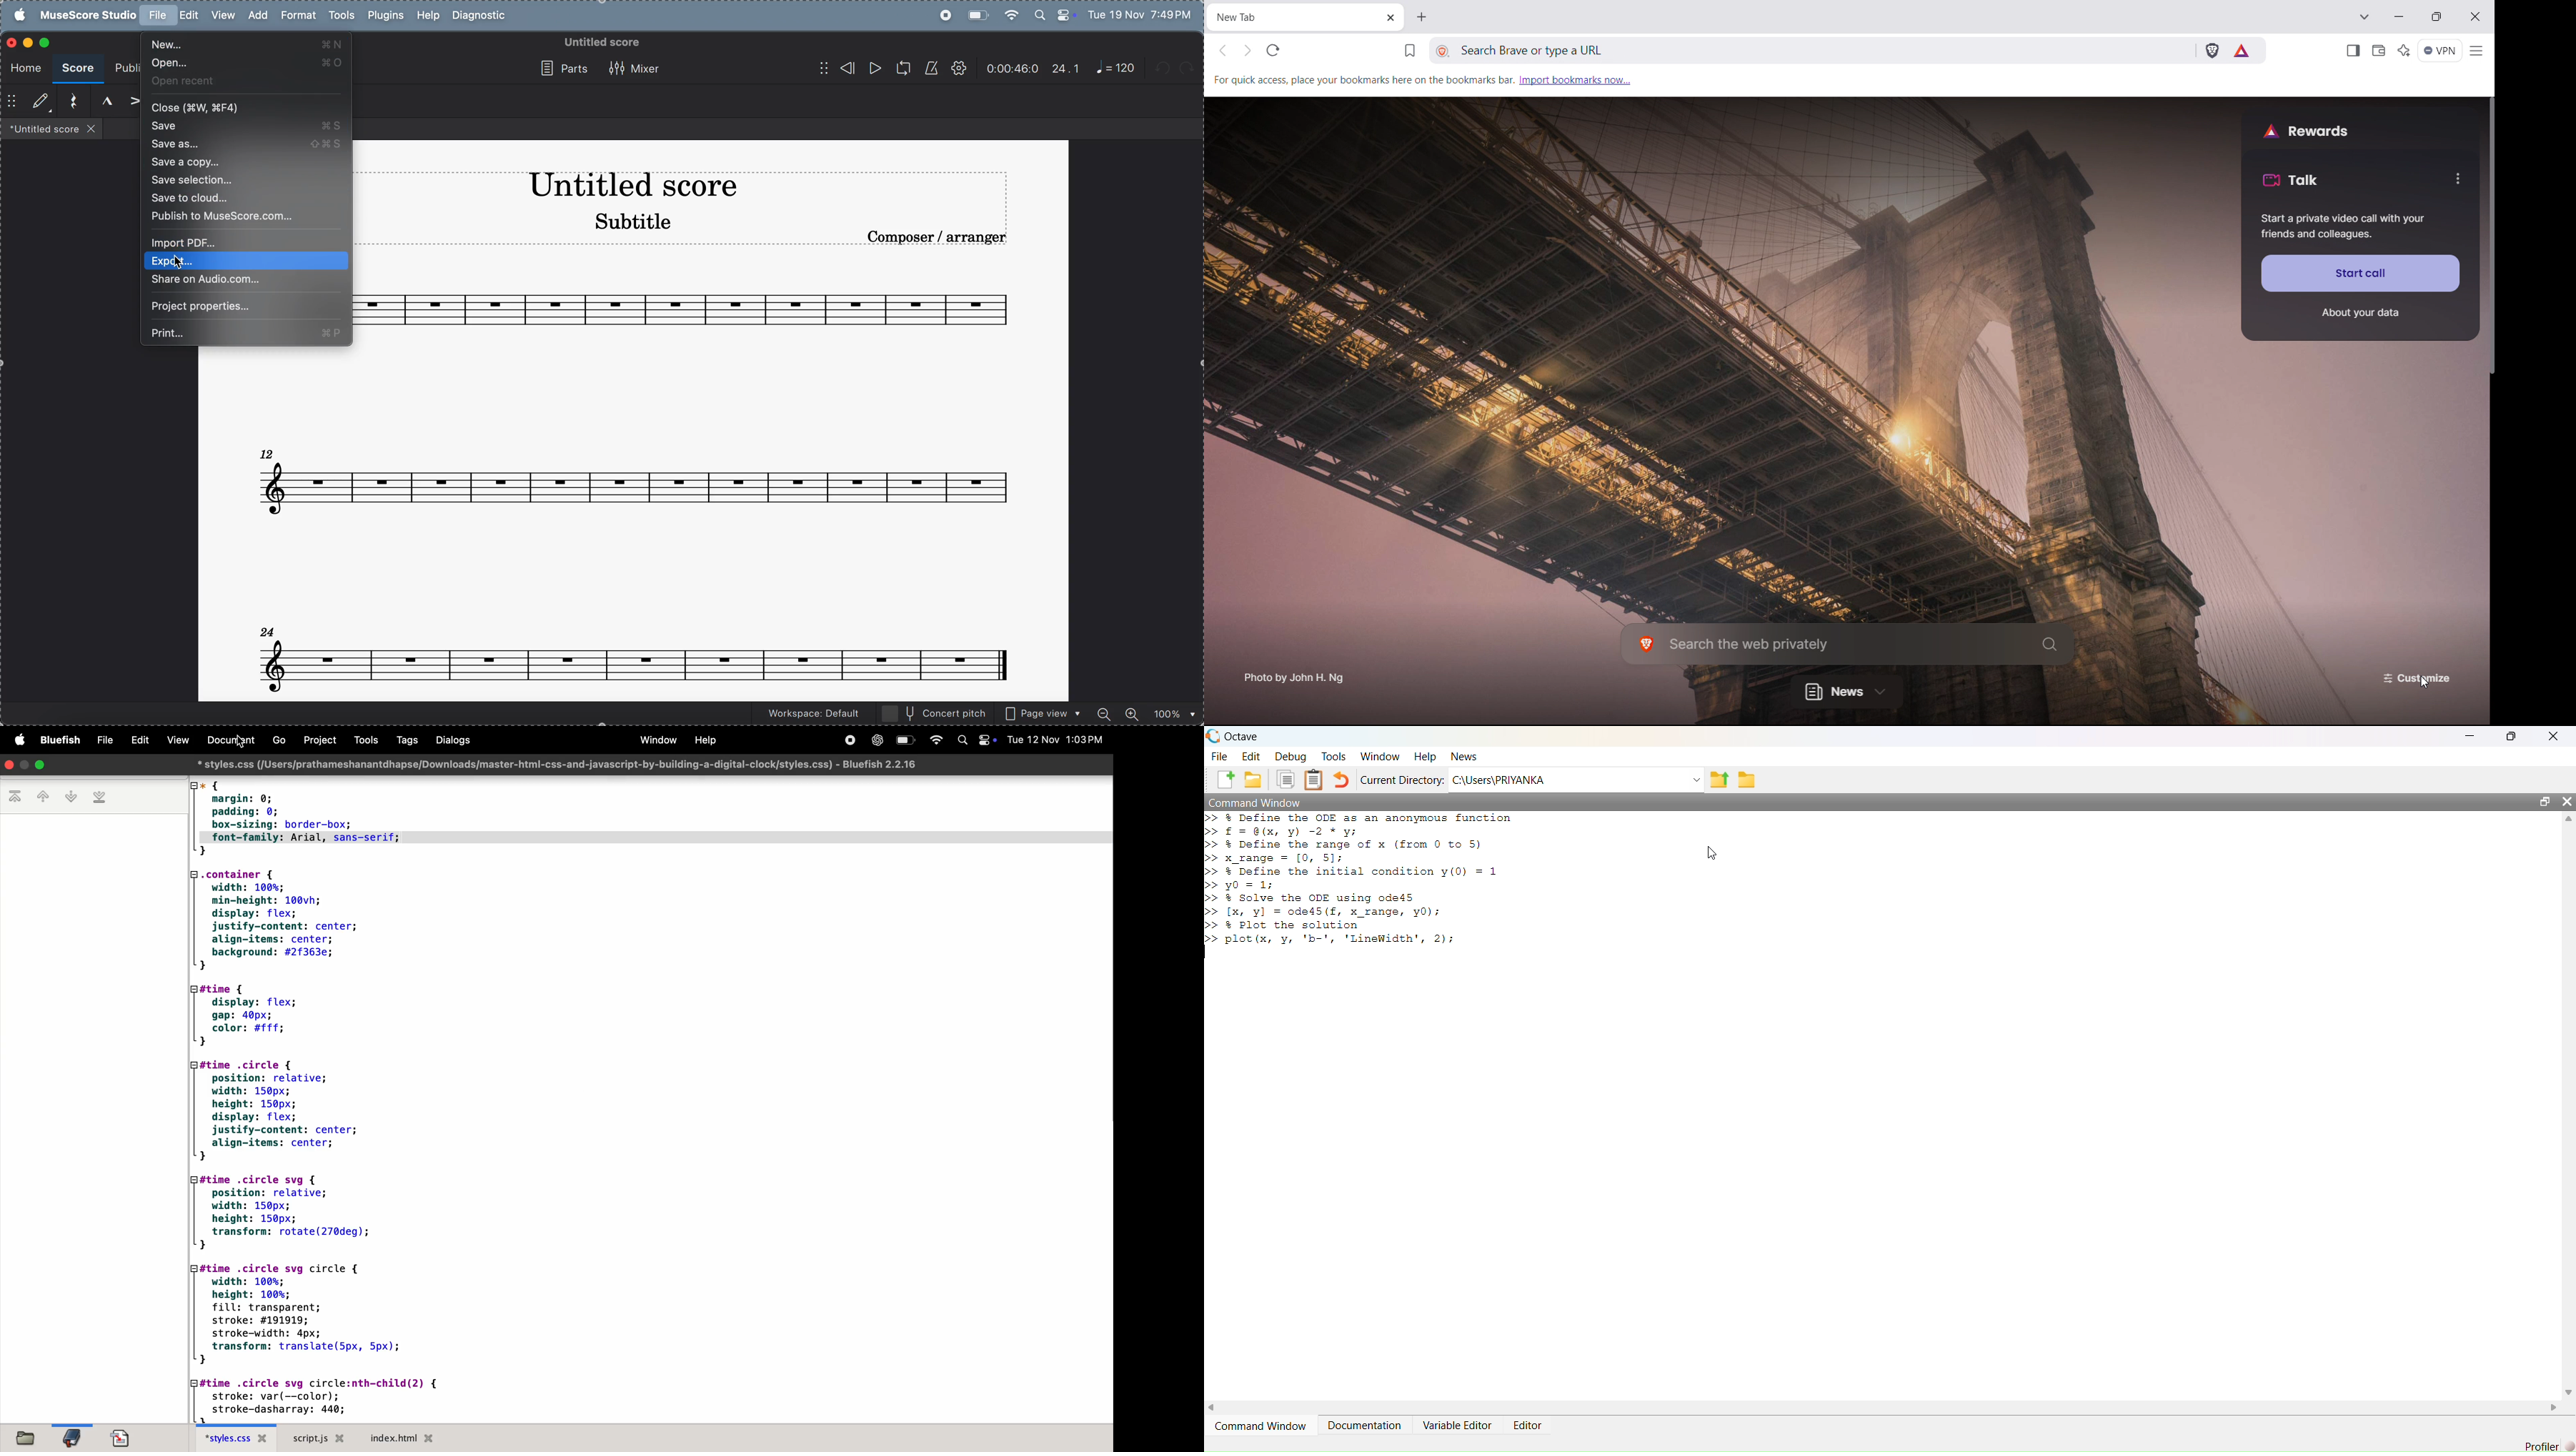 The width and height of the screenshot is (2576, 1456). What do you see at coordinates (1013, 14) in the screenshot?
I see `wifi` at bounding box center [1013, 14].